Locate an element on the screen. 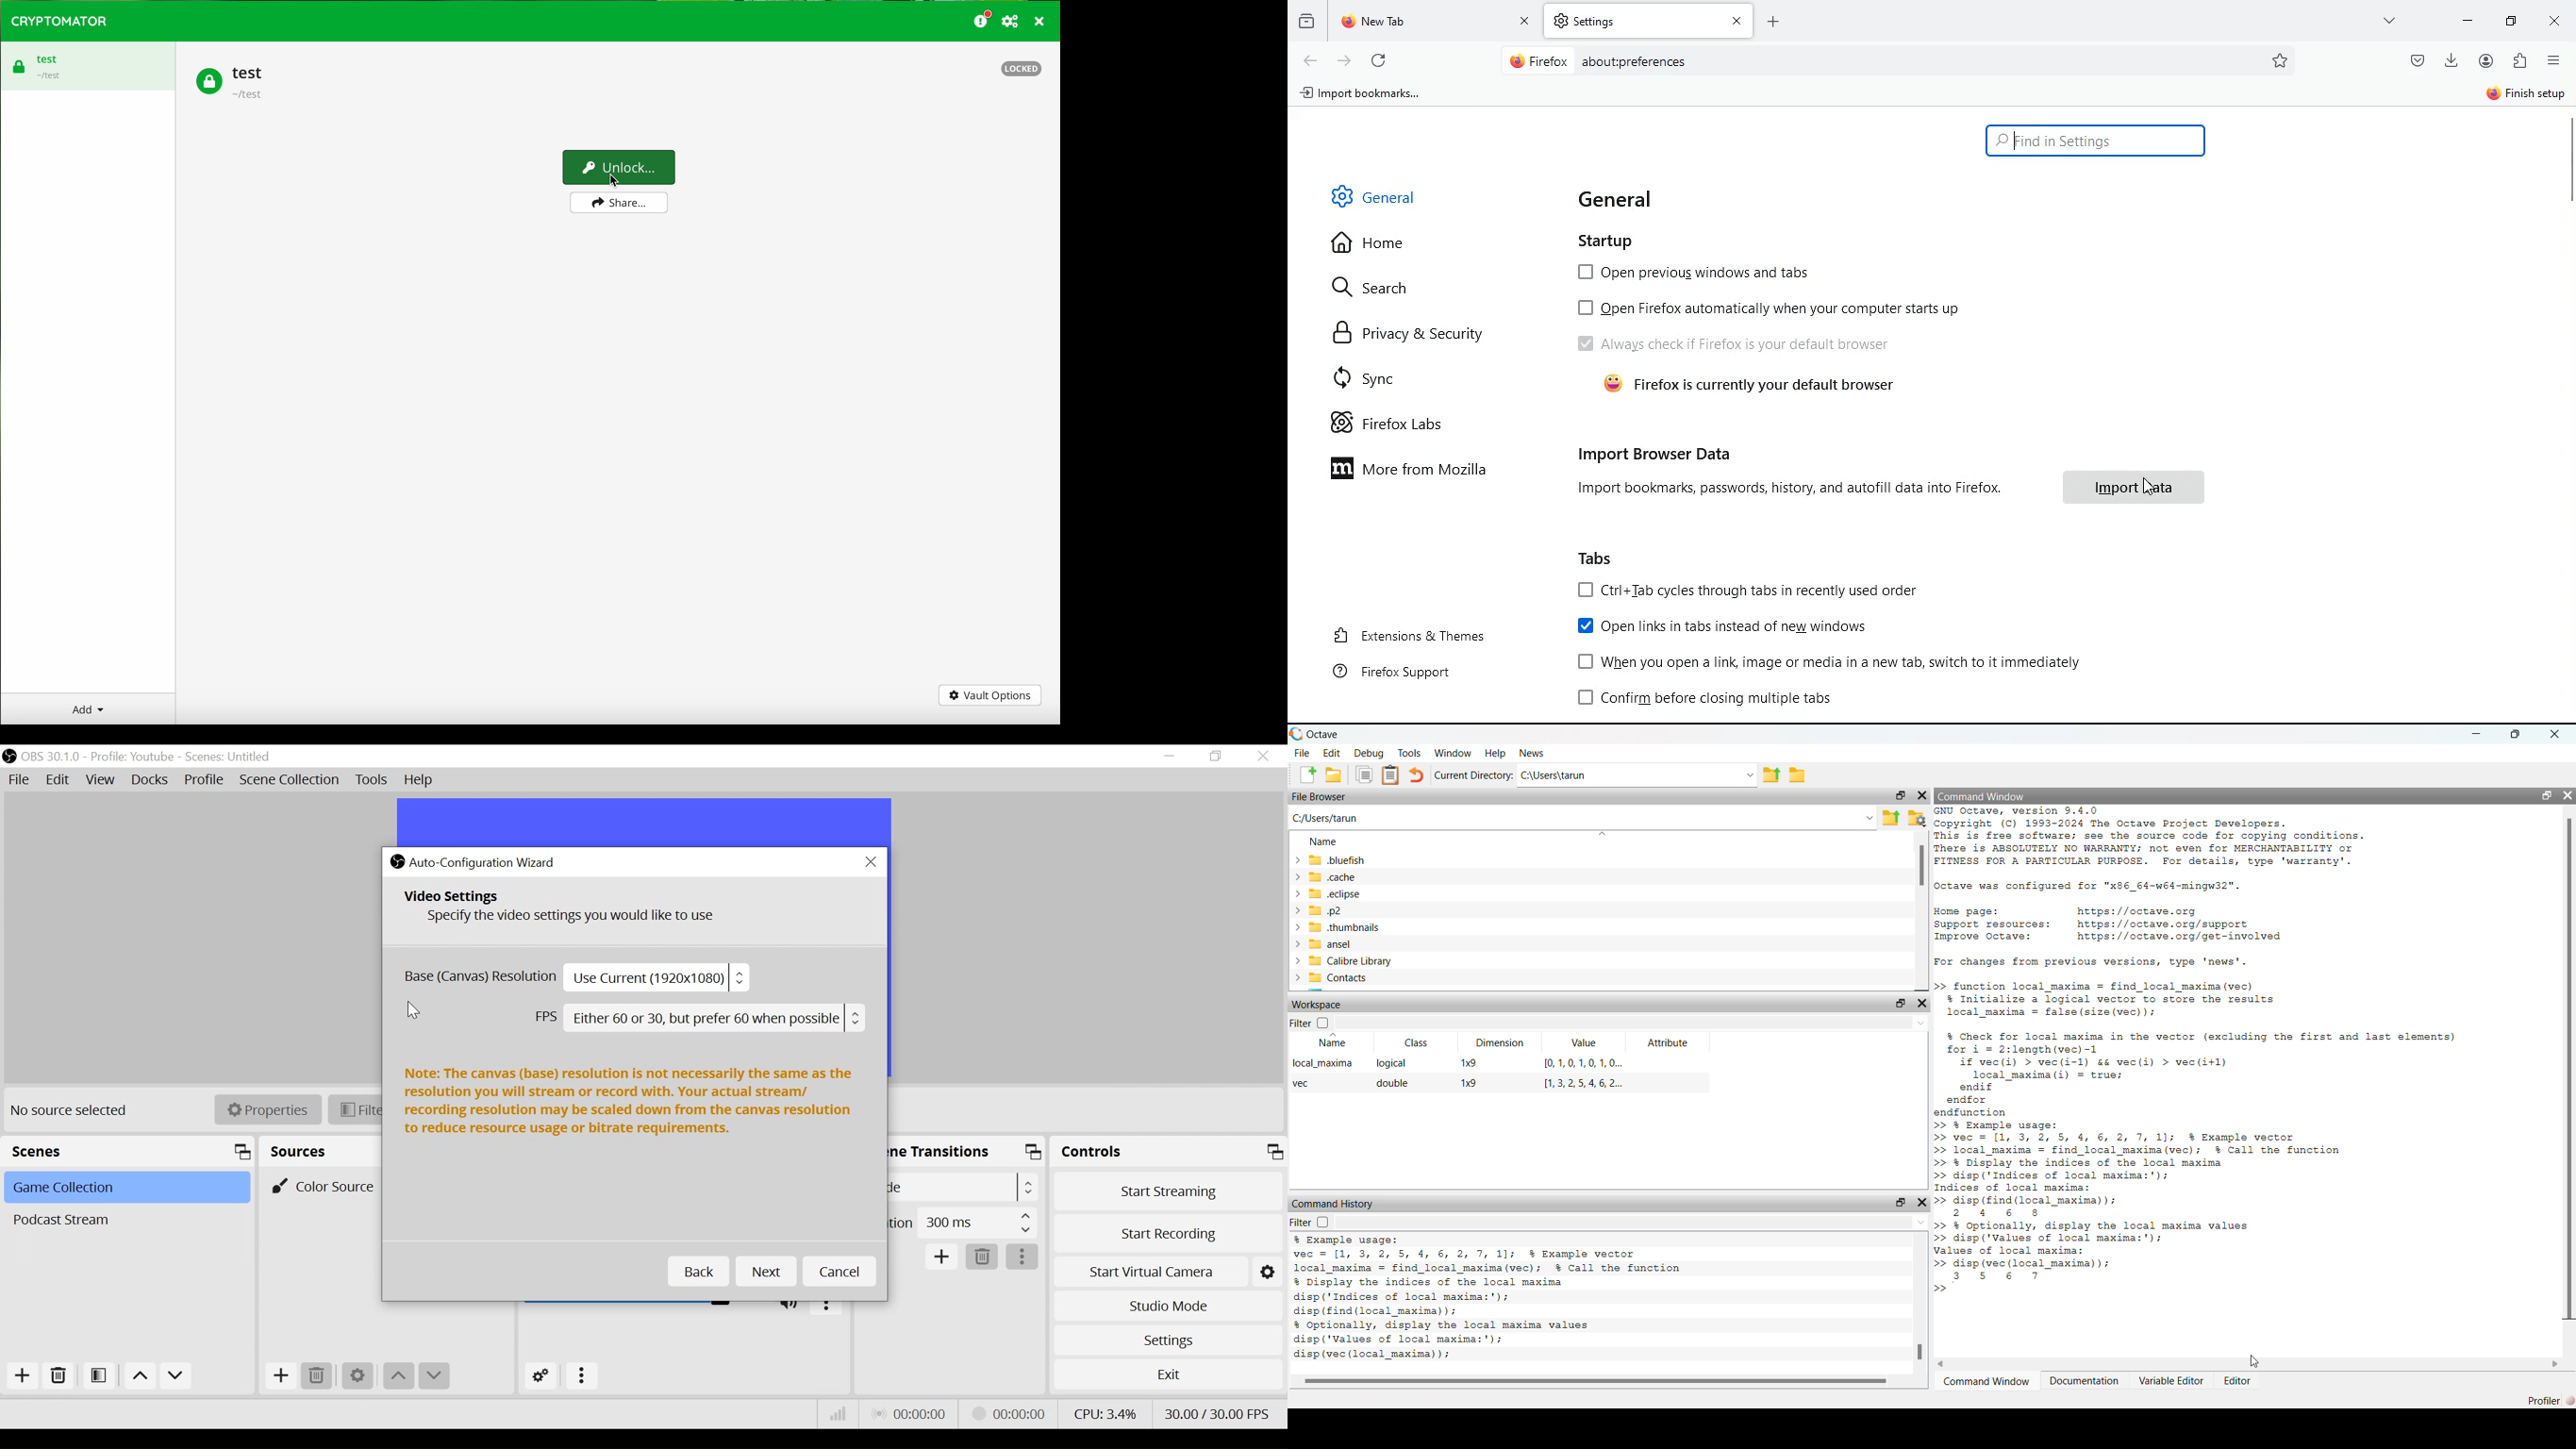 The width and height of the screenshot is (2576, 1456). Attribute is located at coordinates (1666, 1044).